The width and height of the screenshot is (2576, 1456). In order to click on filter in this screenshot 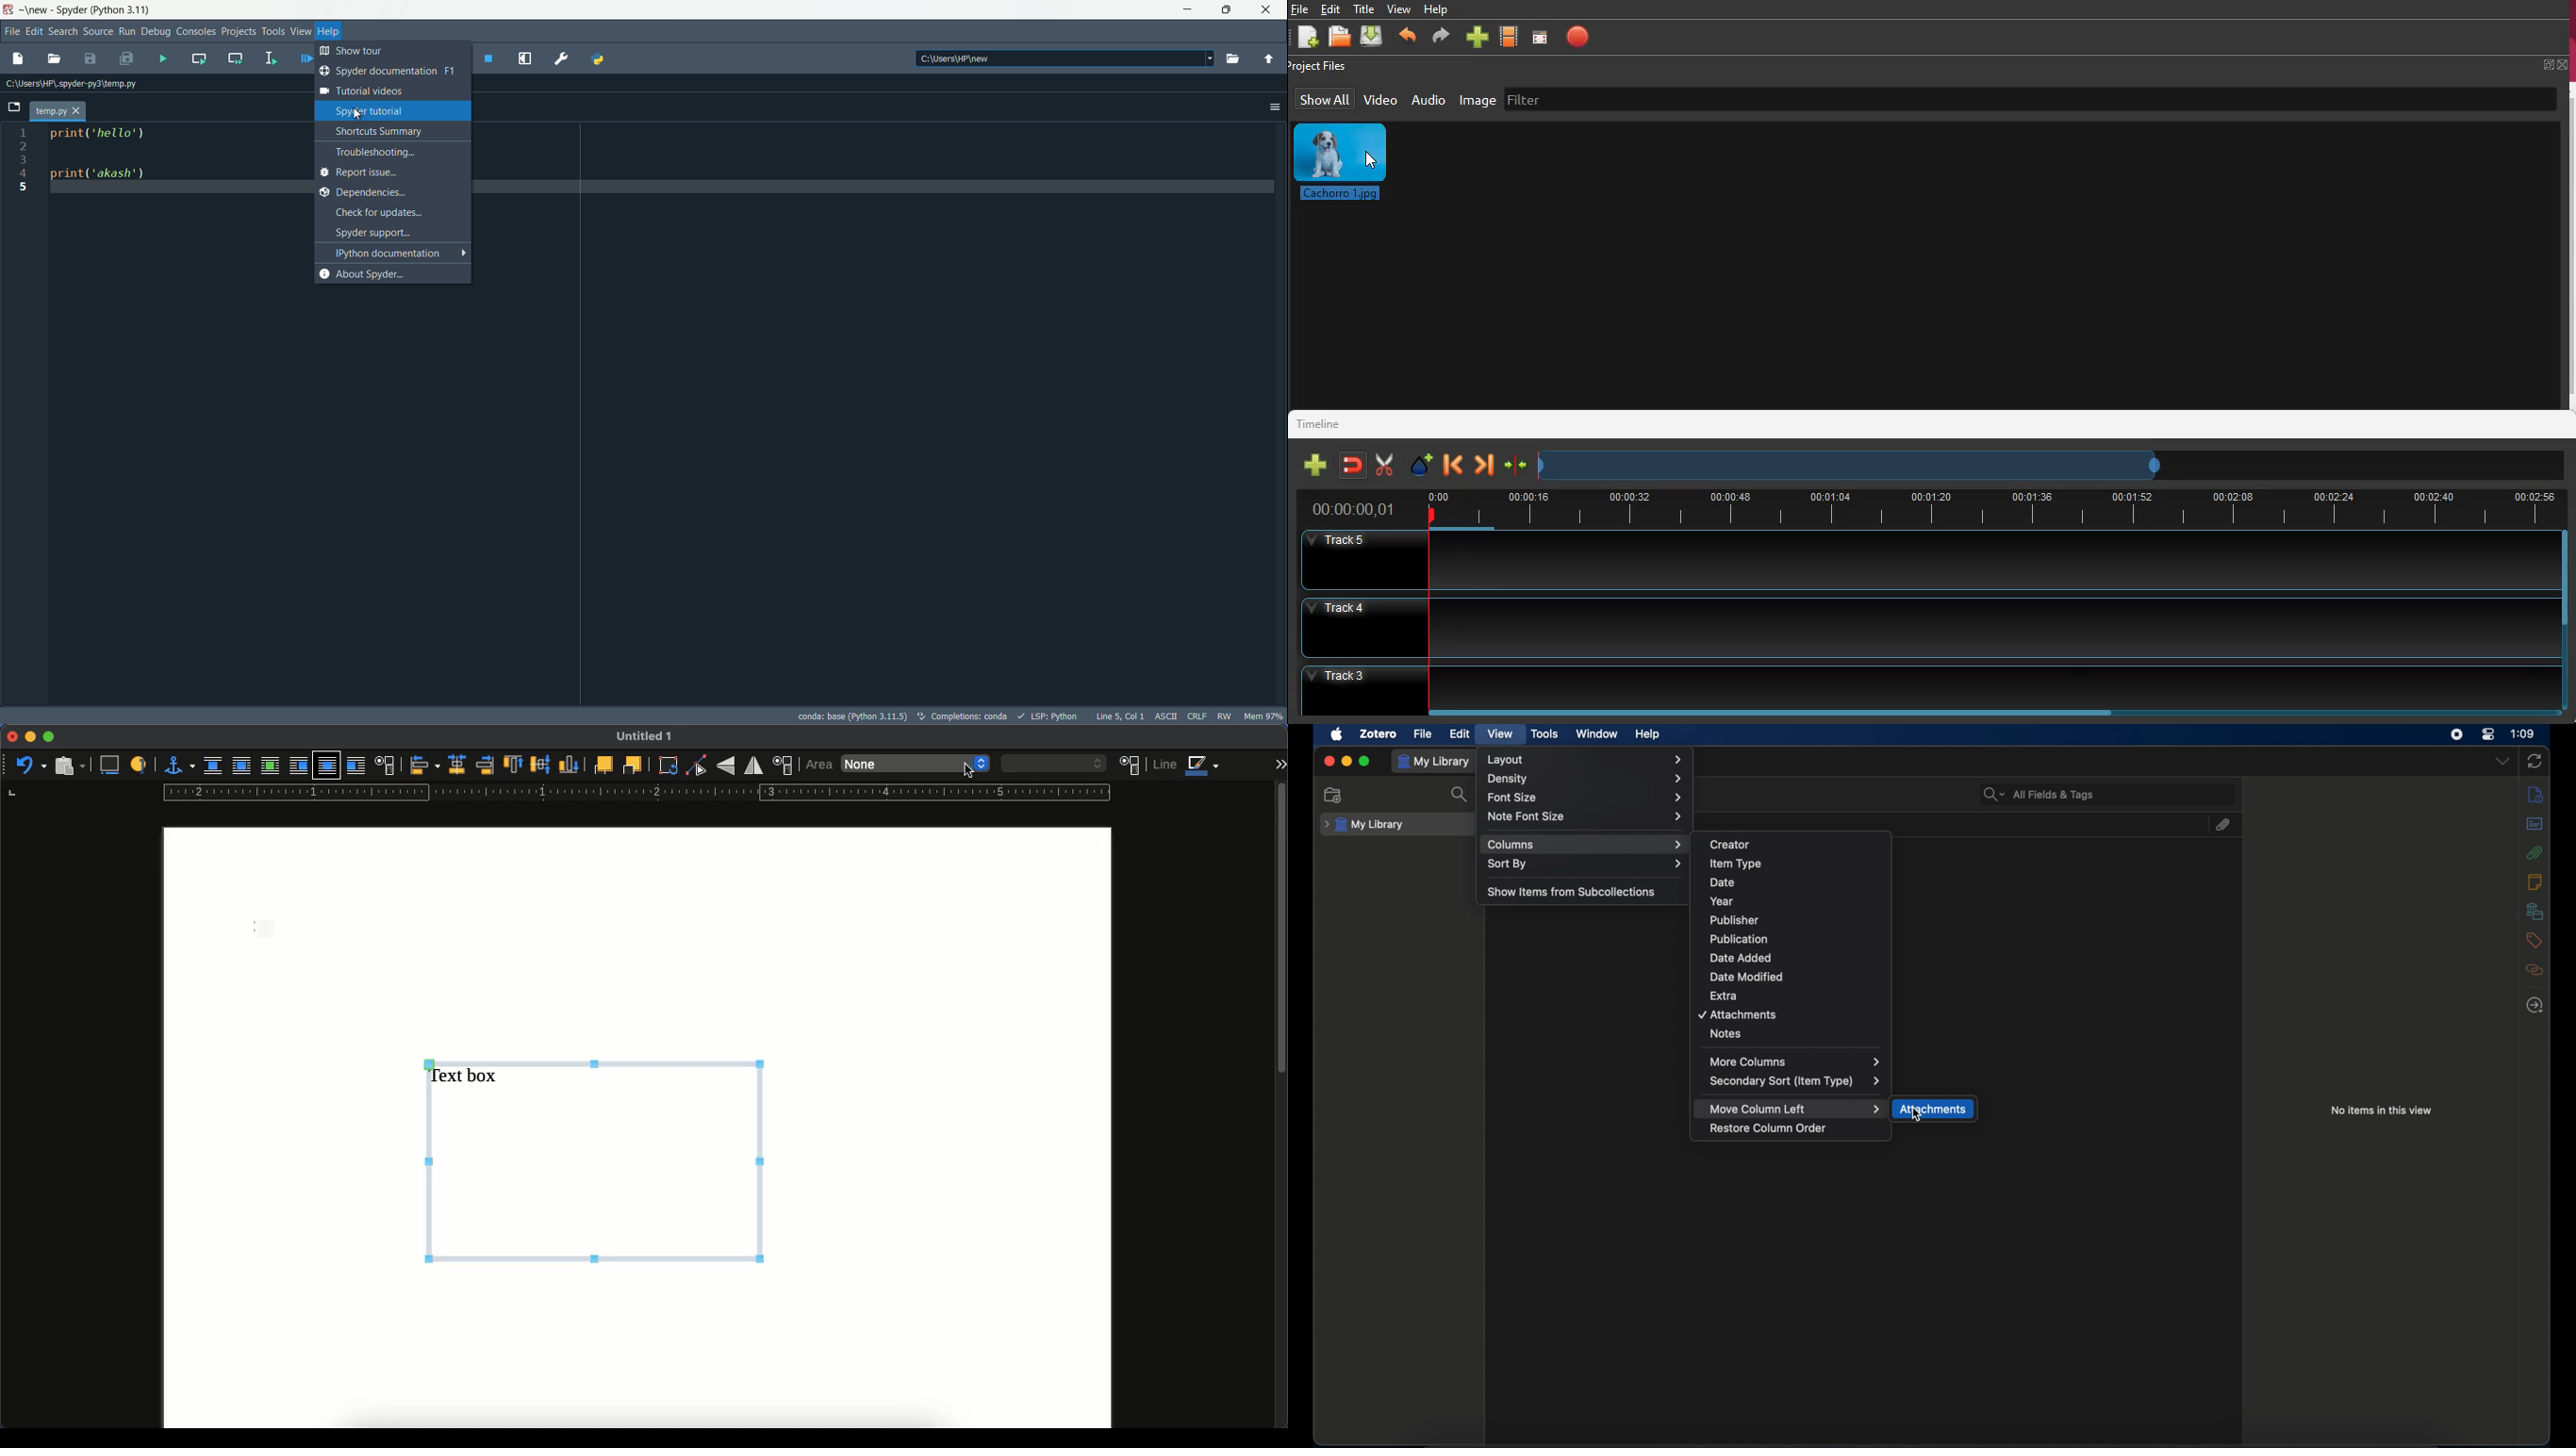, I will do `click(1546, 102)`.